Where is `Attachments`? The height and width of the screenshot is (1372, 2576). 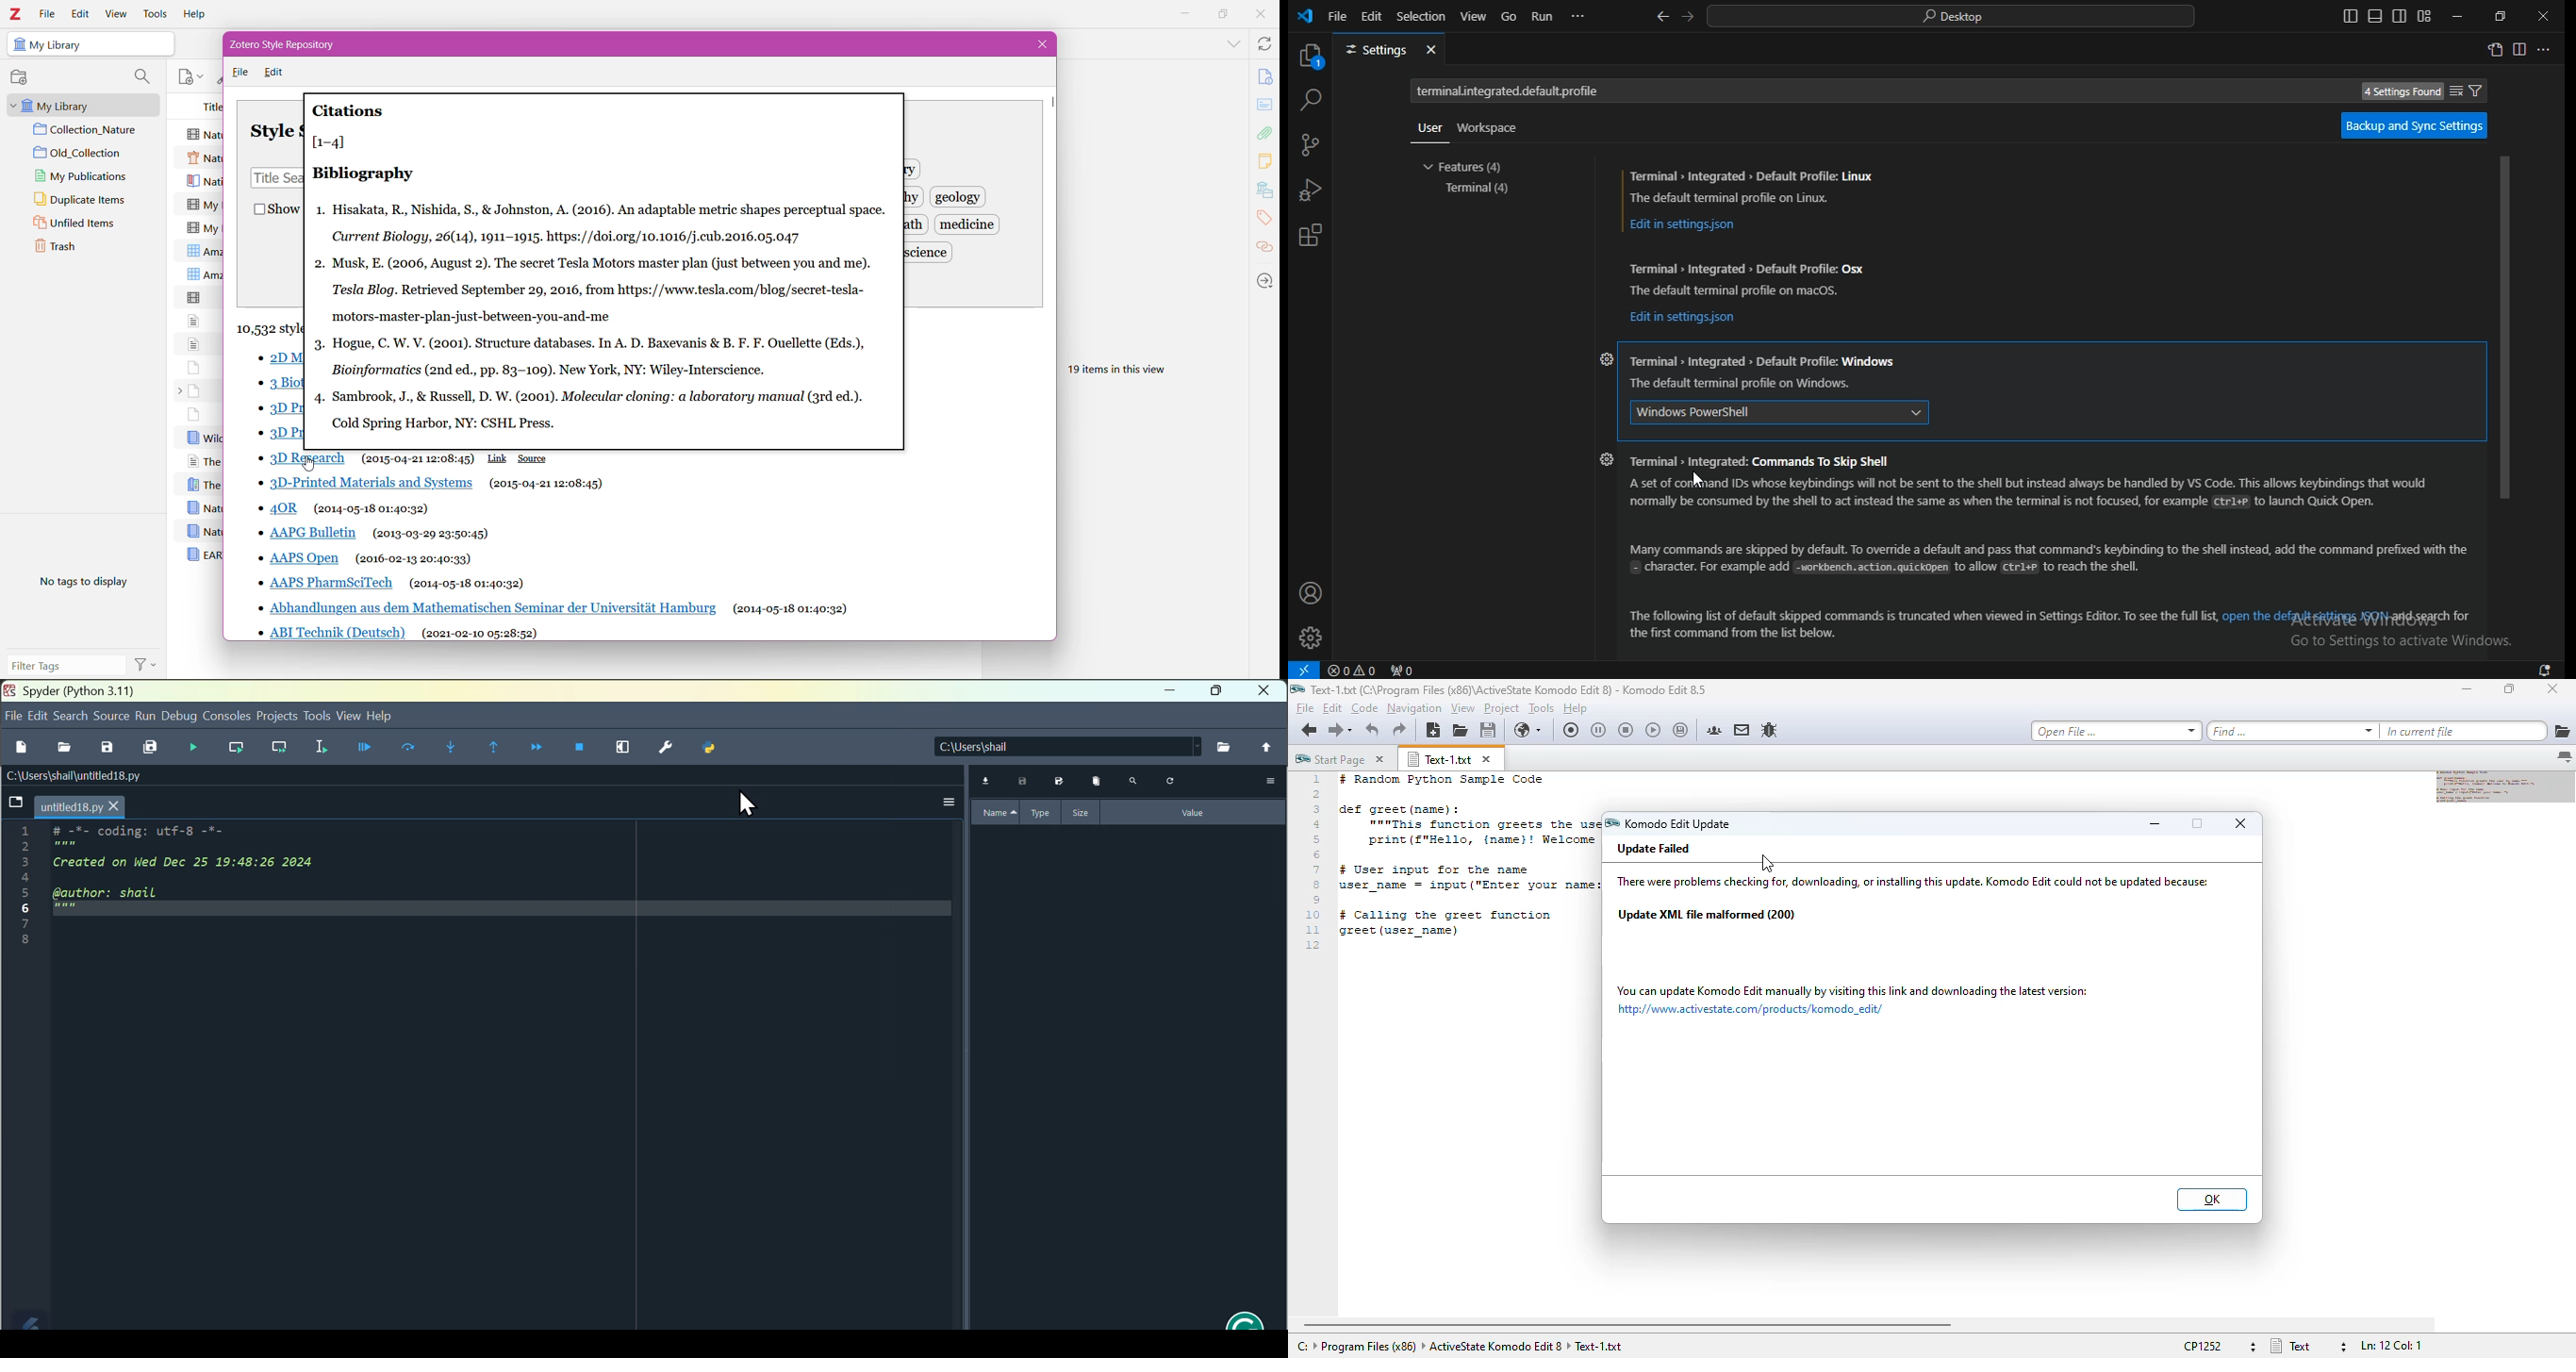
Attachments is located at coordinates (1267, 132).